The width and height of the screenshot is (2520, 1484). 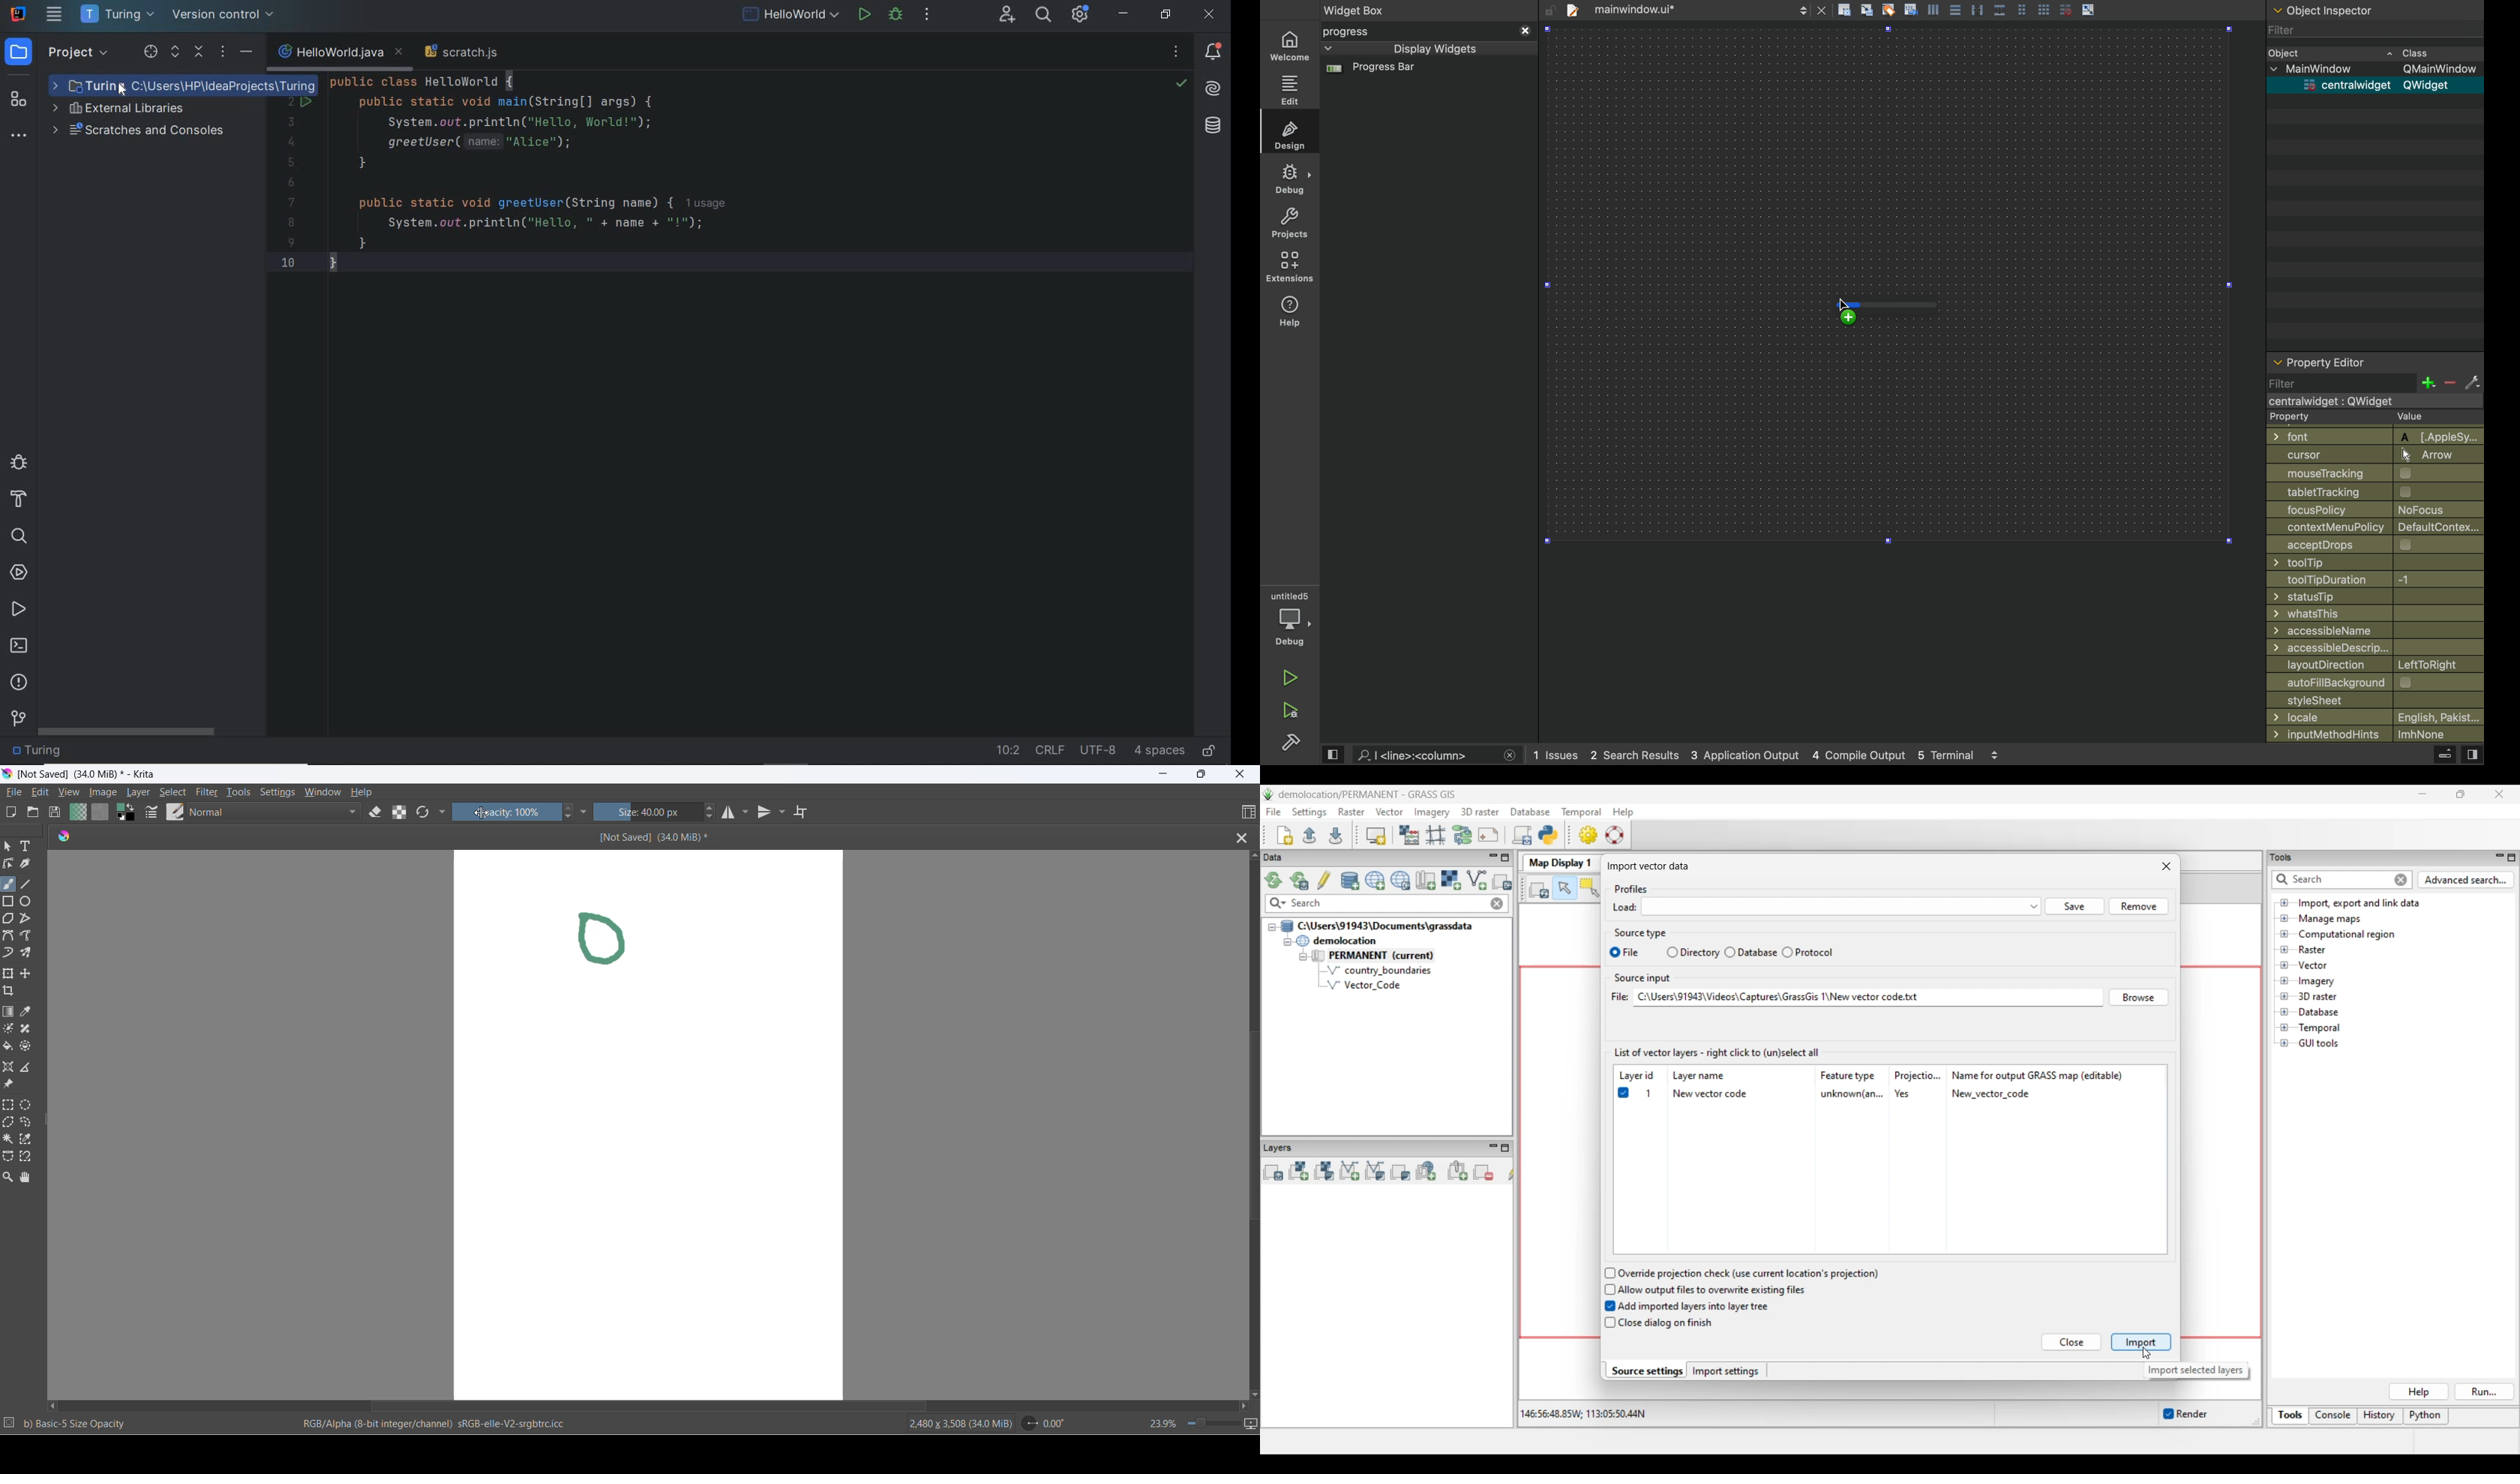 What do you see at coordinates (78, 812) in the screenshot?
I see `fill gradients` at bounding box center [78, 812].